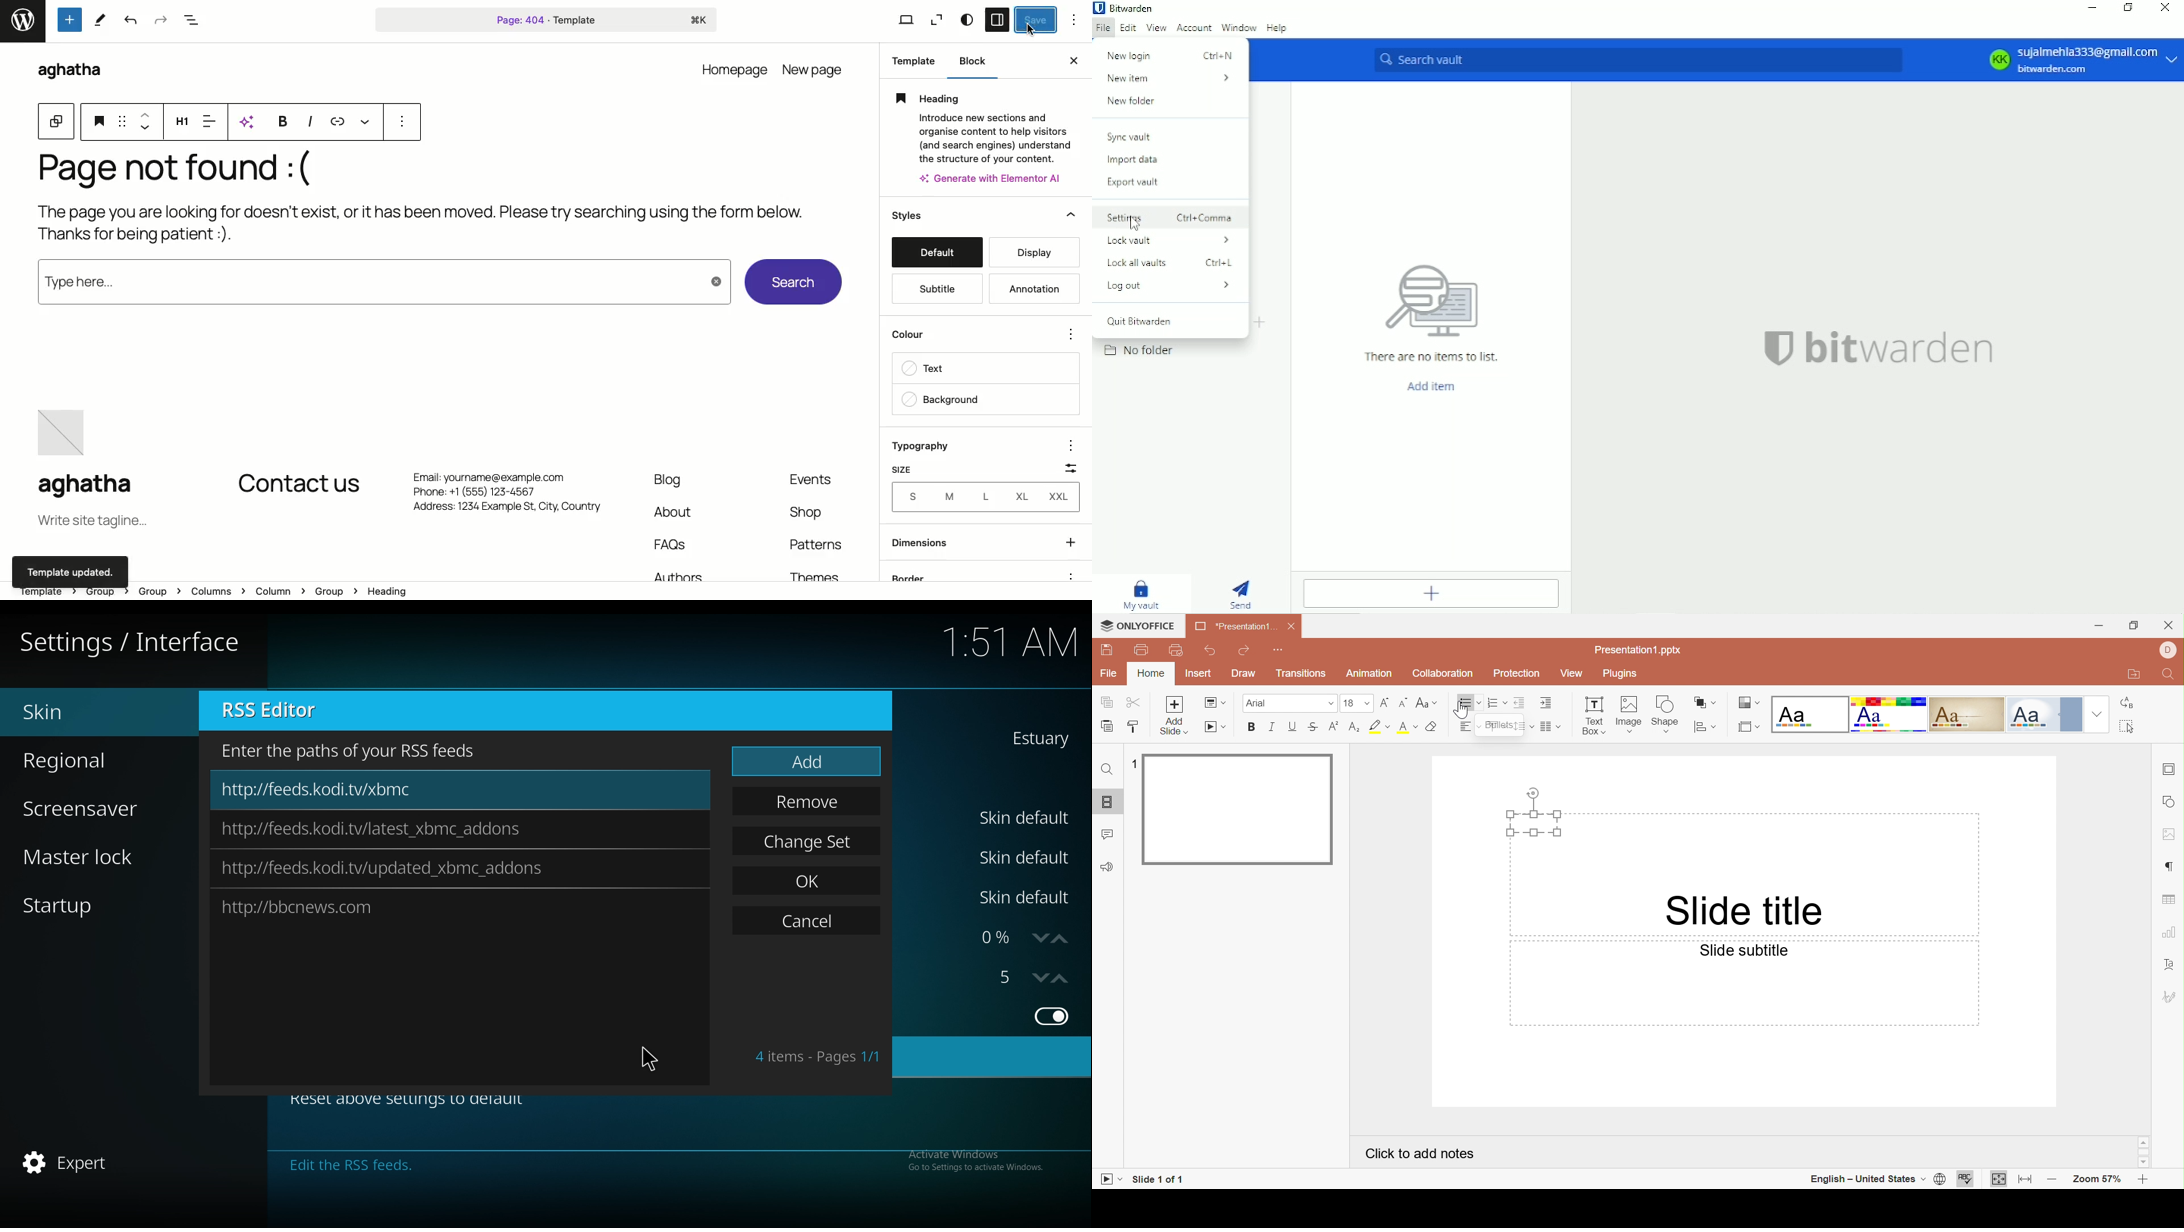 The image size is (2184, 1232). I want to click on Block, so click(968, 61).